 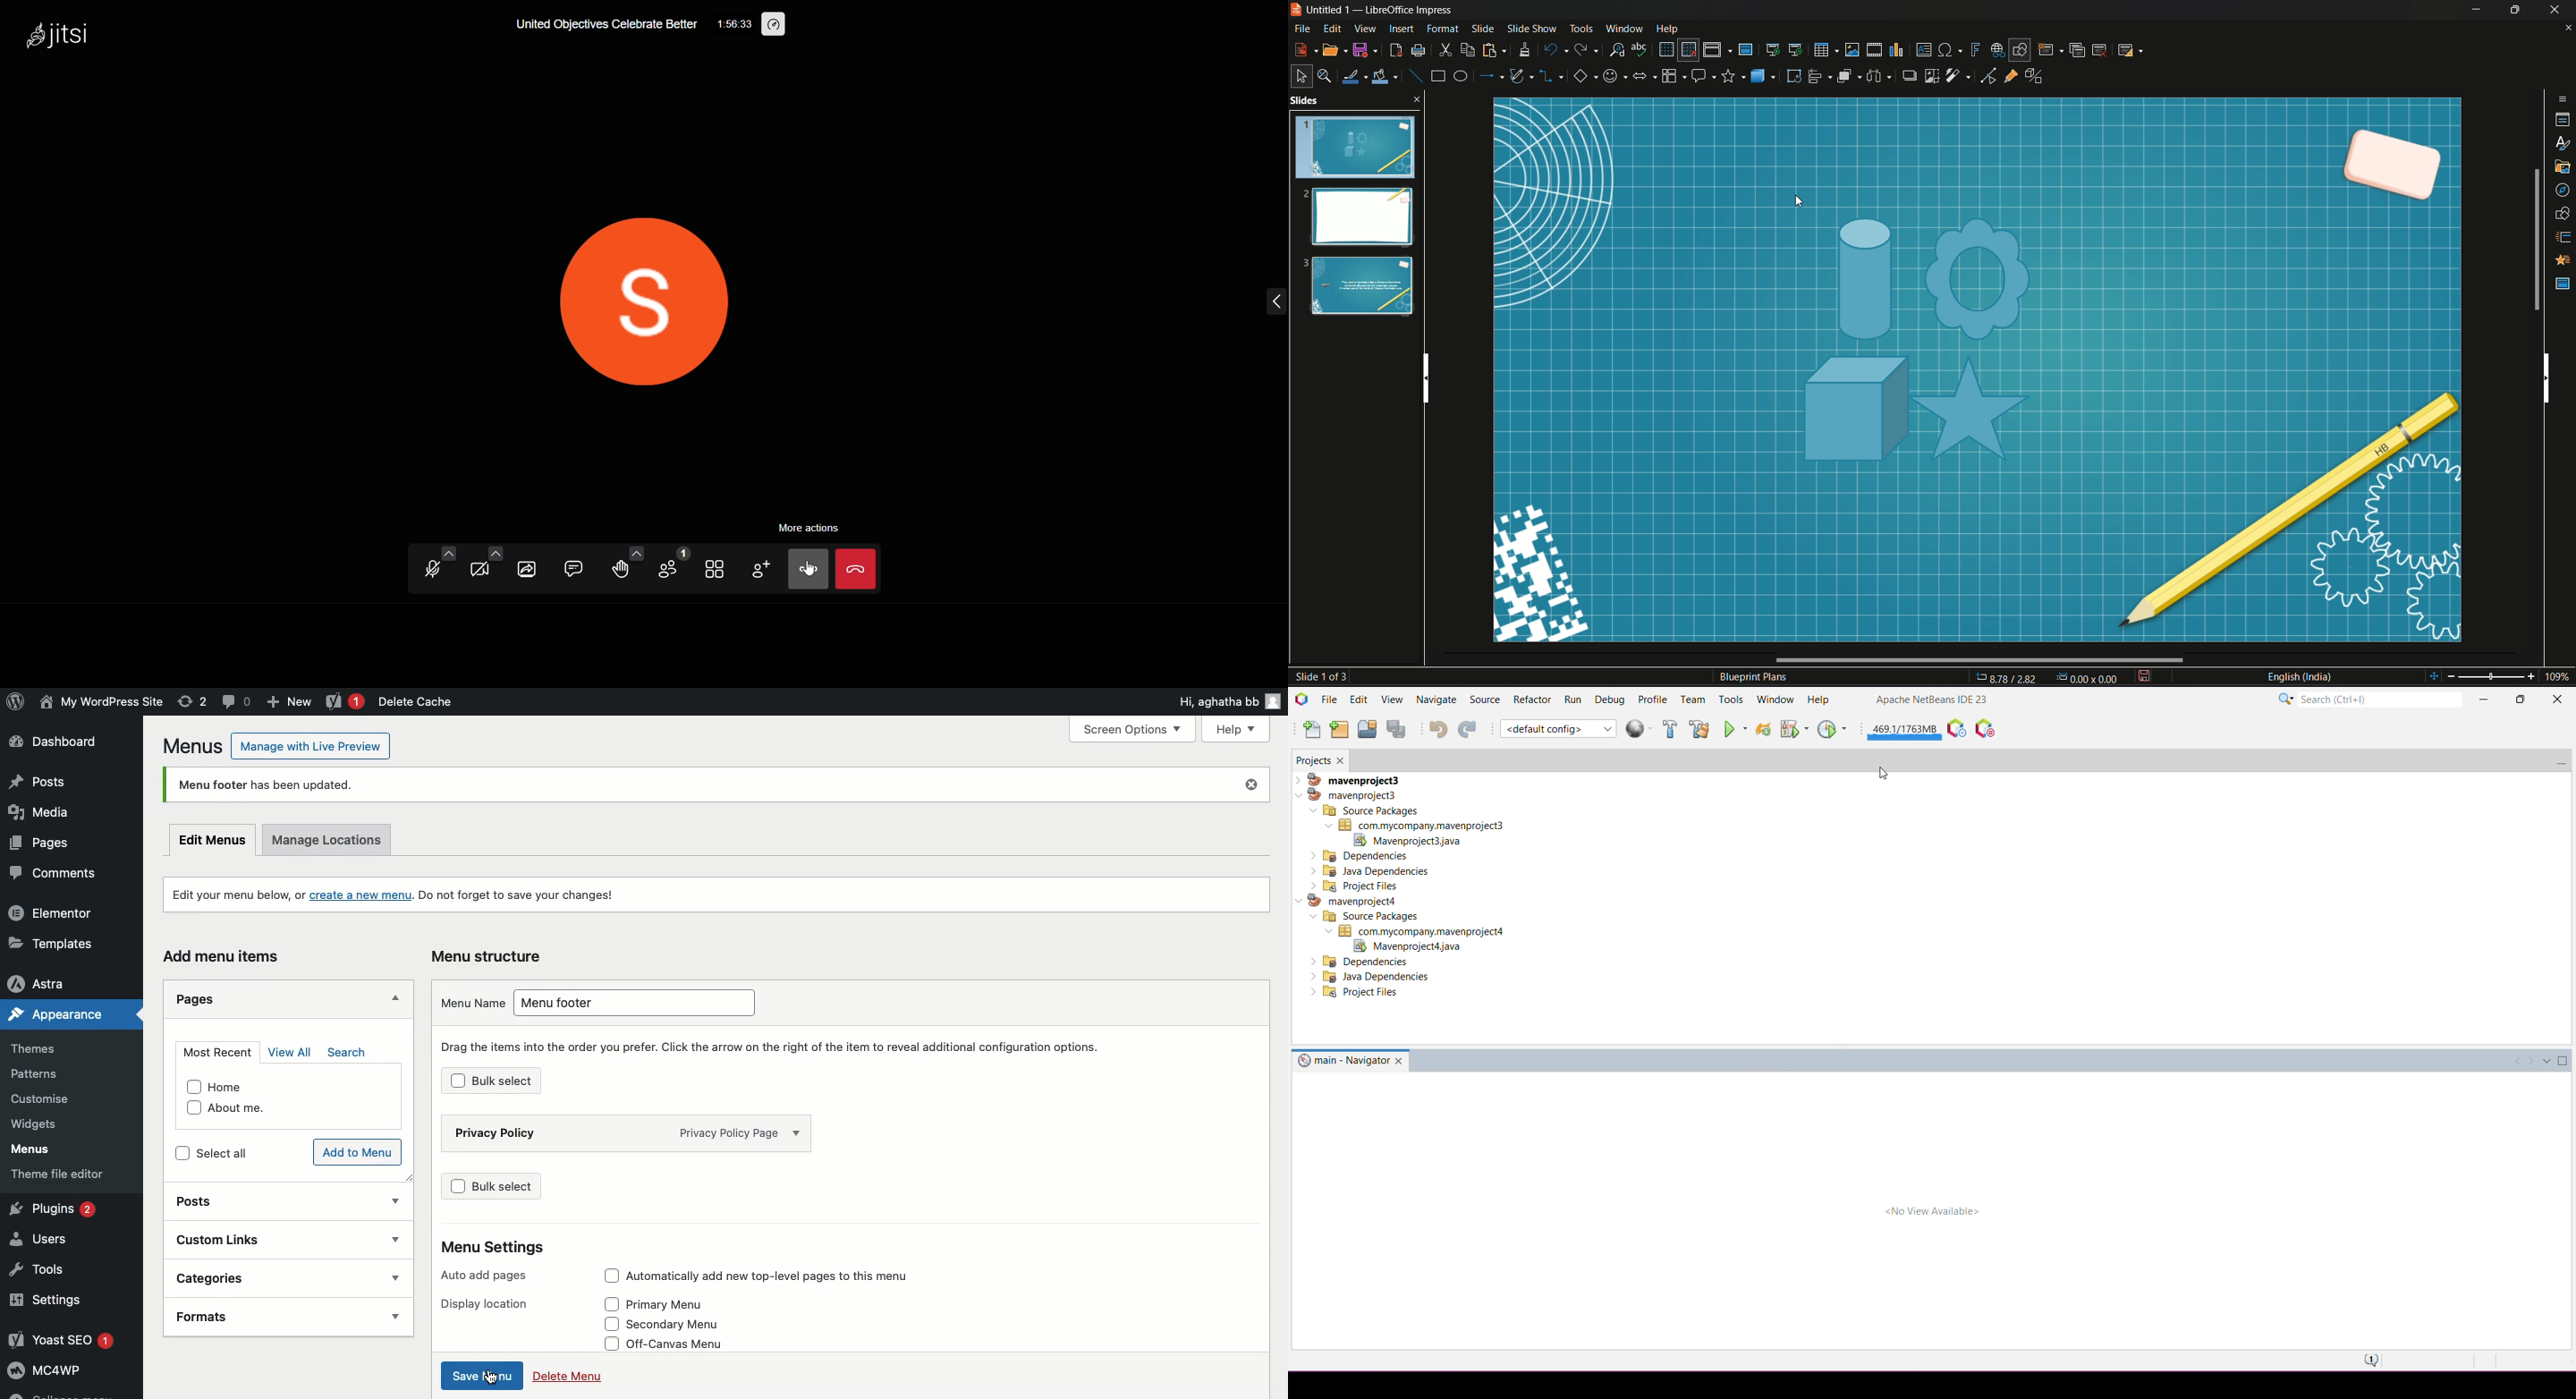 What do you see at coordinates (389, 1242) in the screenshot?
I see `show` at bounding box center [389, 1242].